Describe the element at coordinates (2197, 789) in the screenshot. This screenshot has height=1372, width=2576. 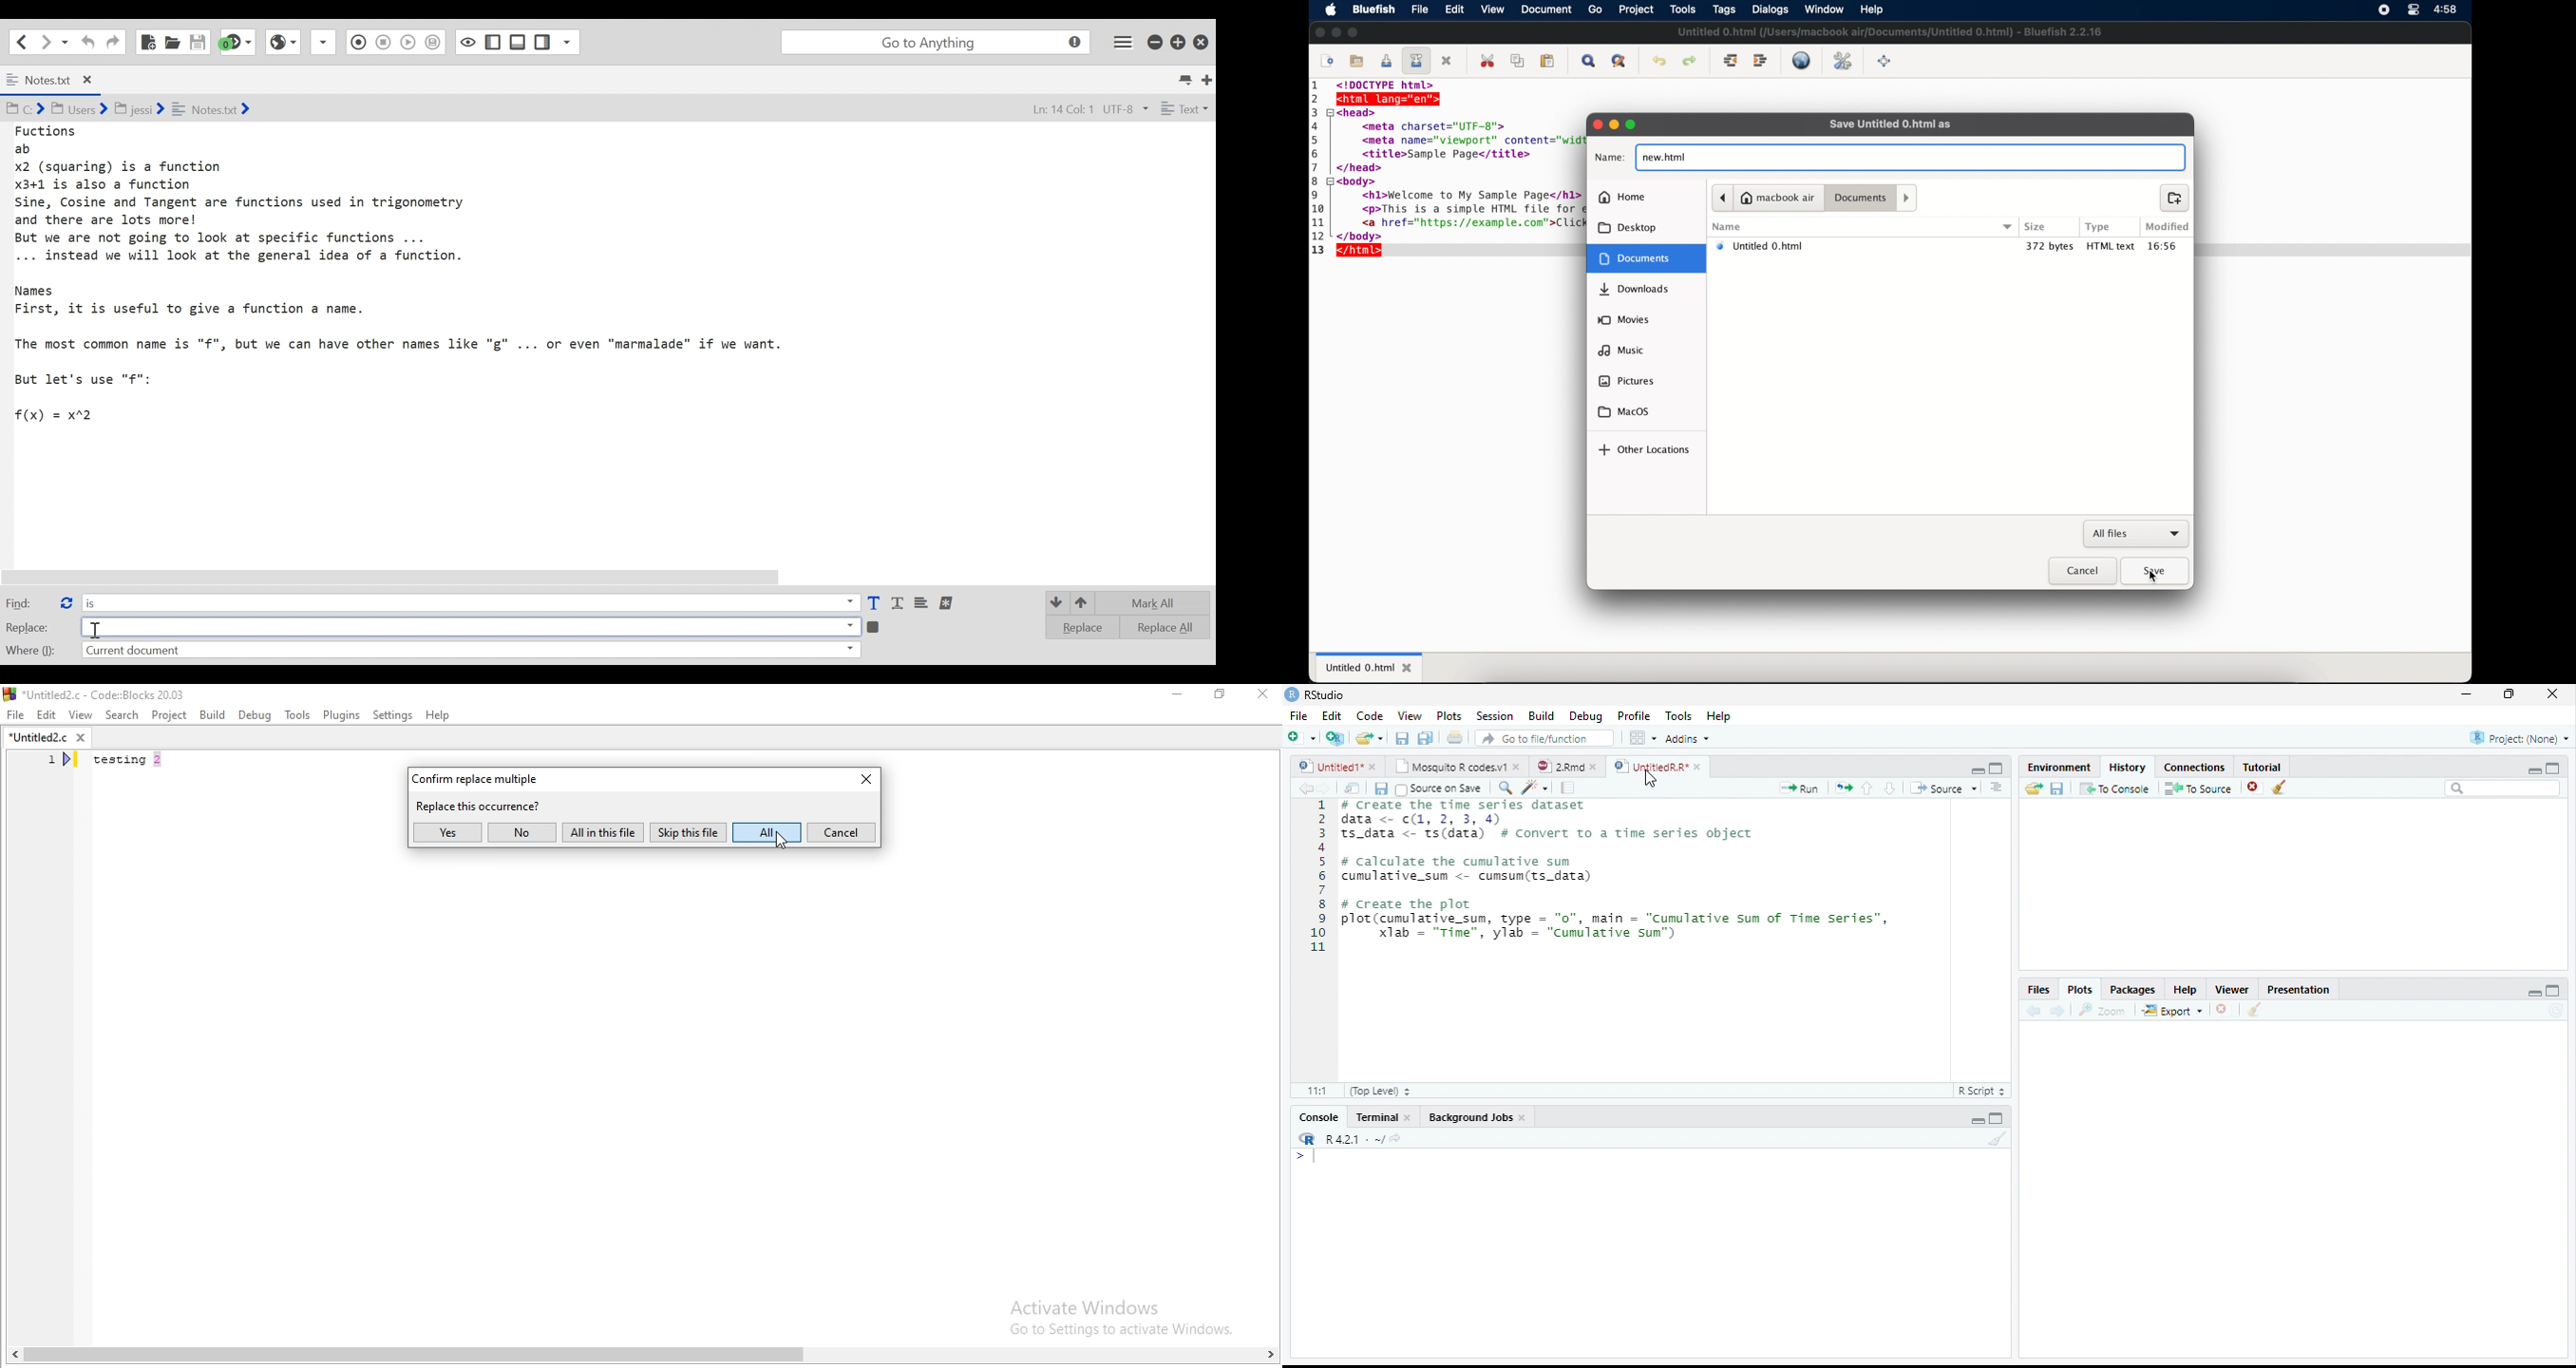
I see `To Source` at that location.